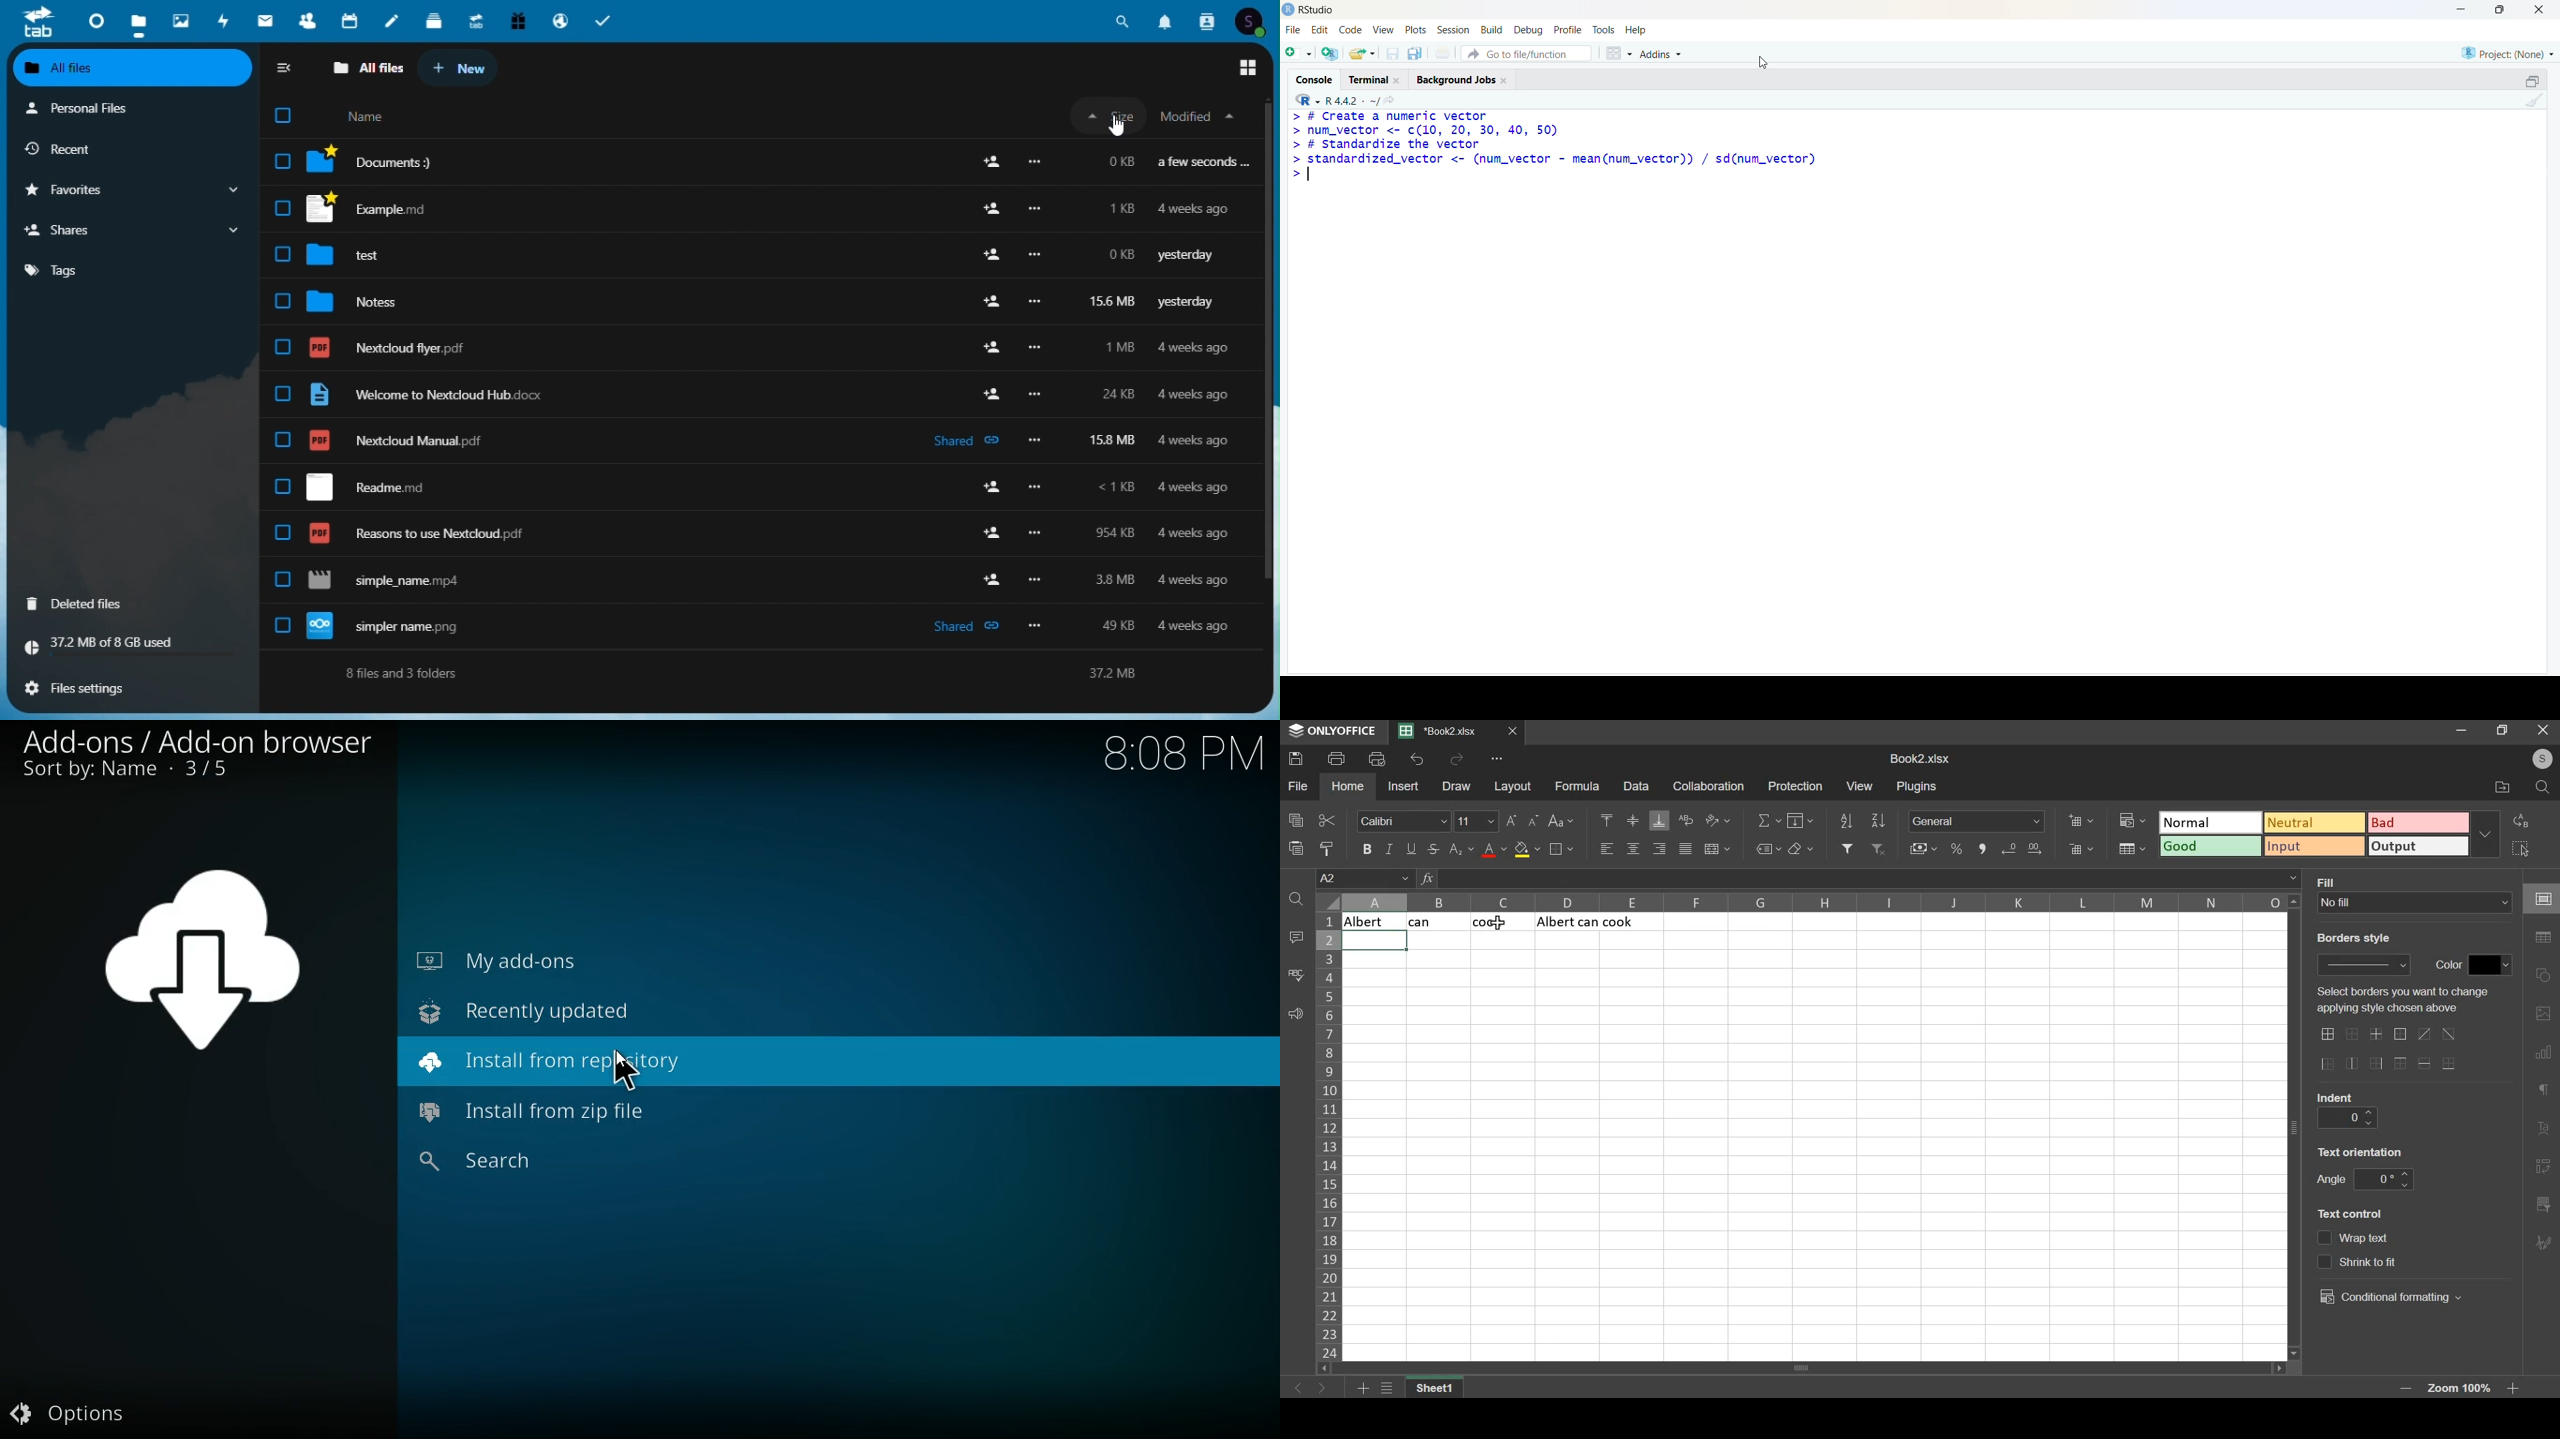 This screenshot has height=1456, width=2576. I want to click on RStudio, so click(1318, 11).